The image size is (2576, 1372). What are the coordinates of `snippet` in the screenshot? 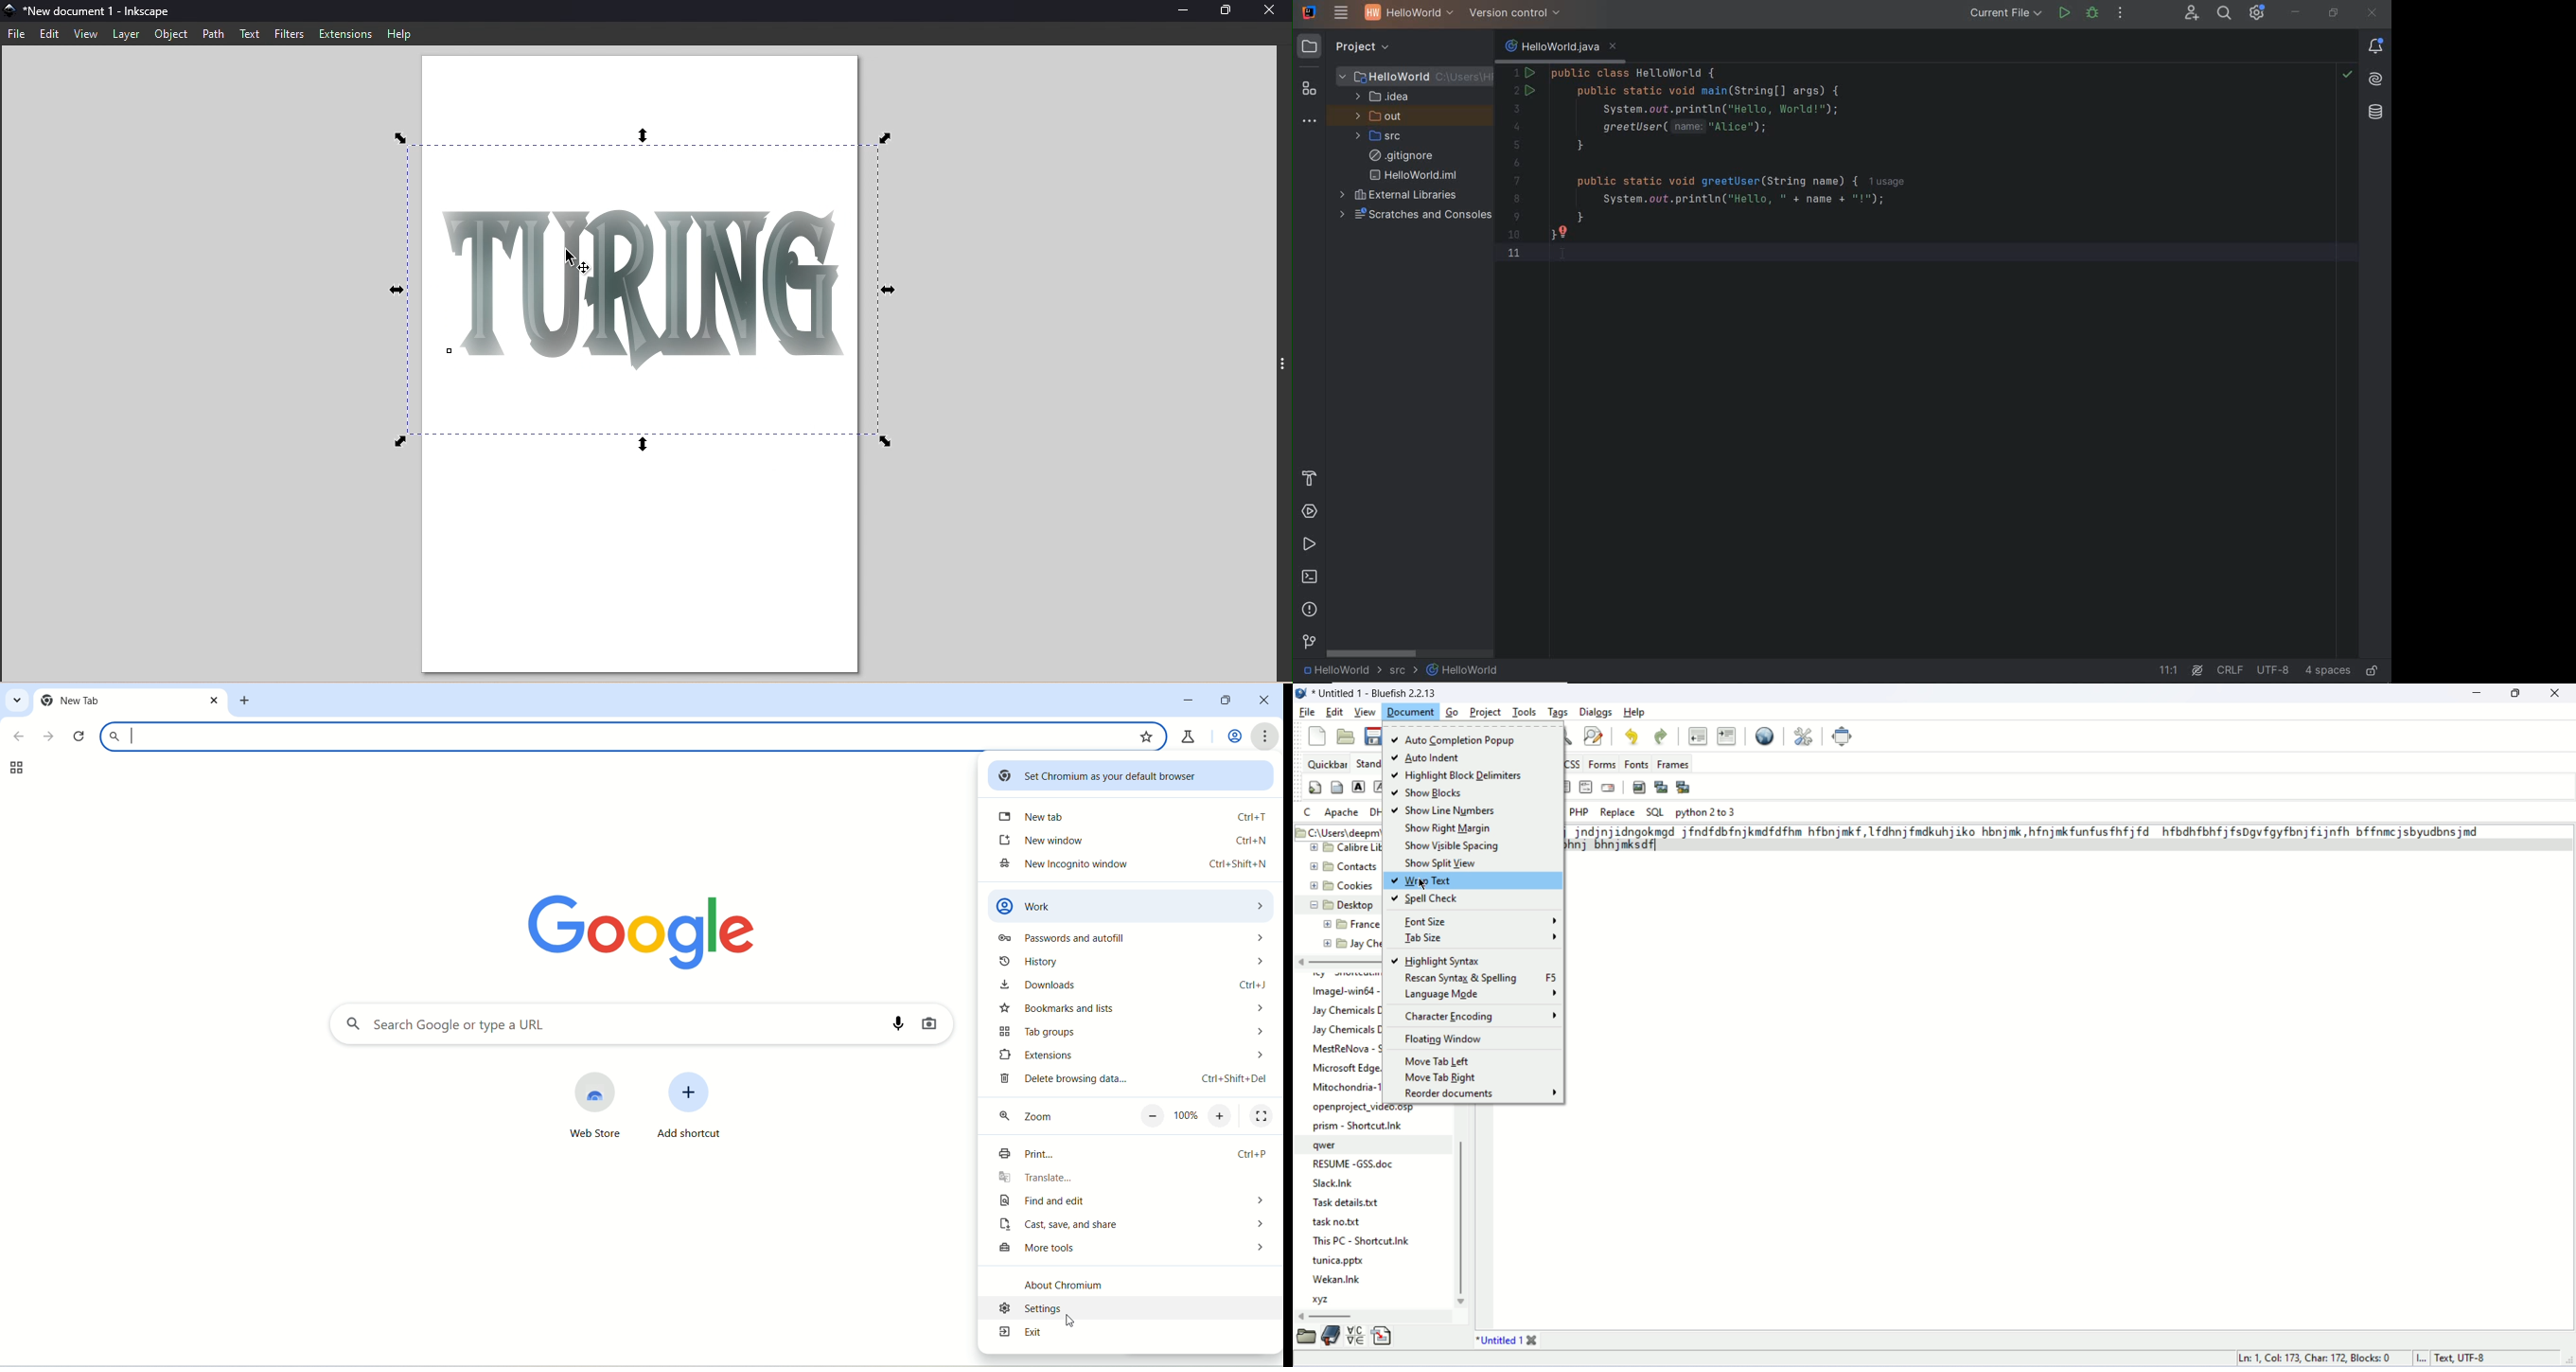 It's located at (1382, 1334).